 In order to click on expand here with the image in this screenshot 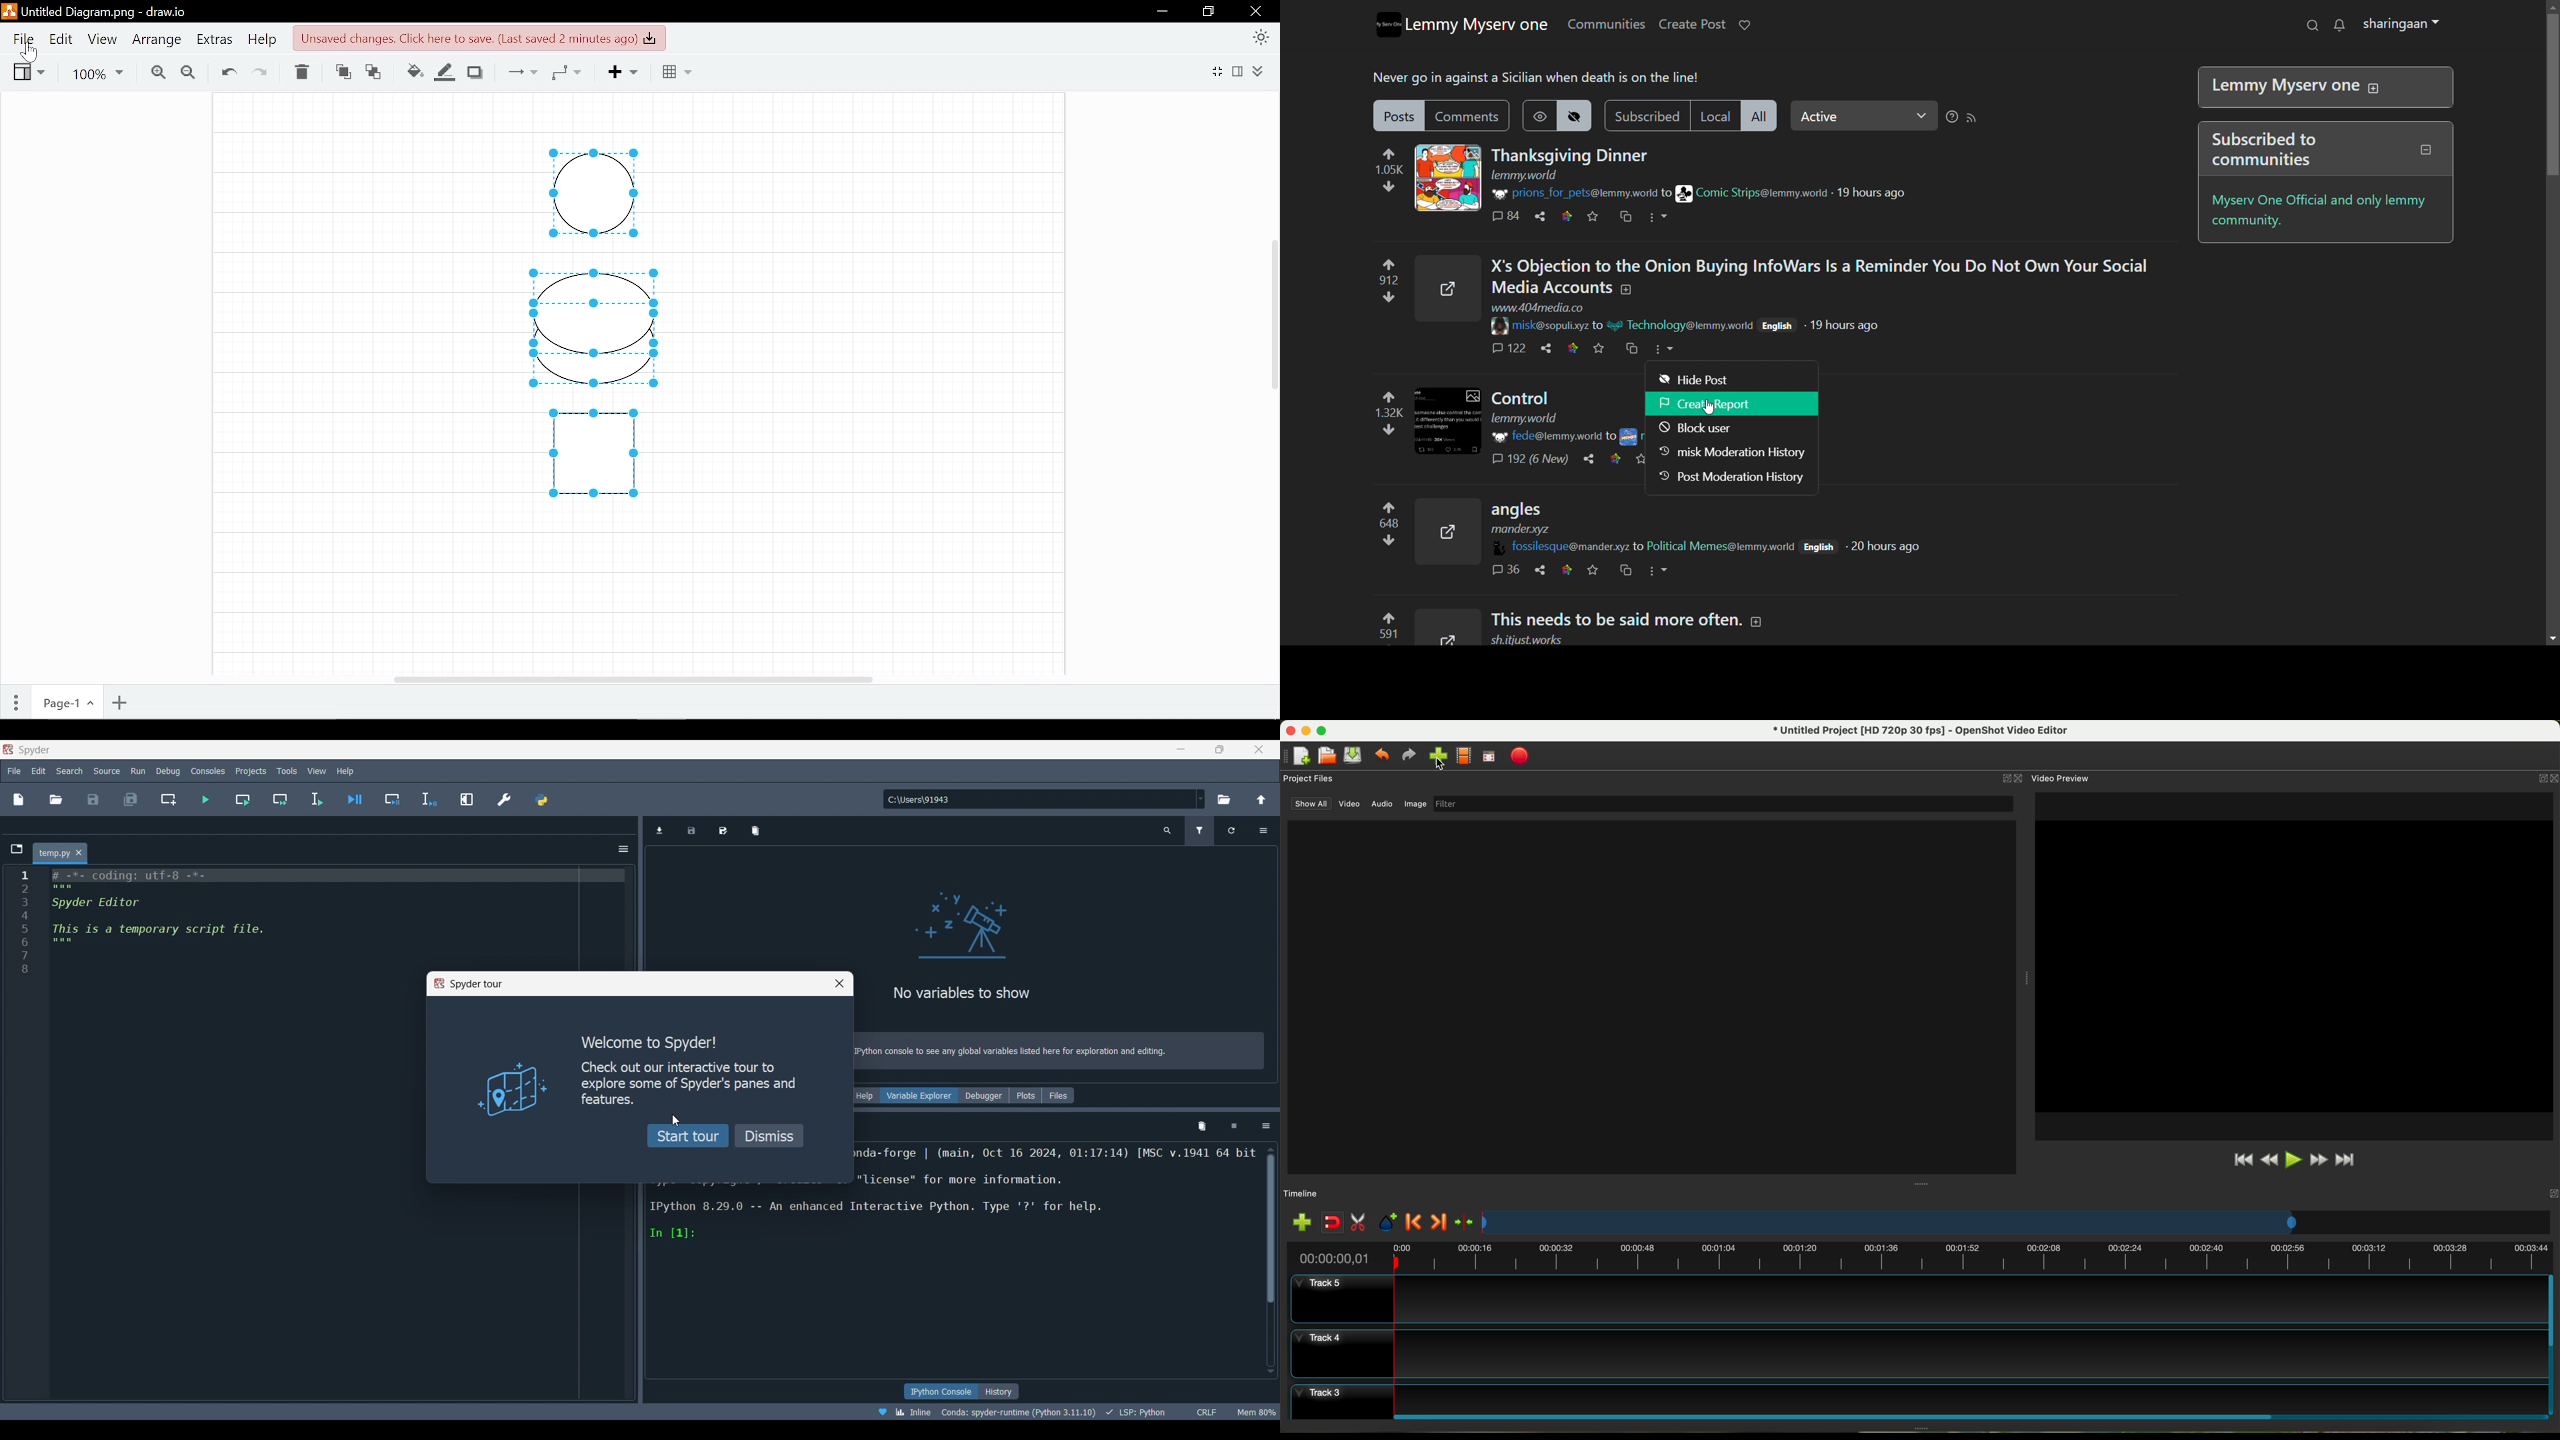, I will do `click(1447, 178)`.